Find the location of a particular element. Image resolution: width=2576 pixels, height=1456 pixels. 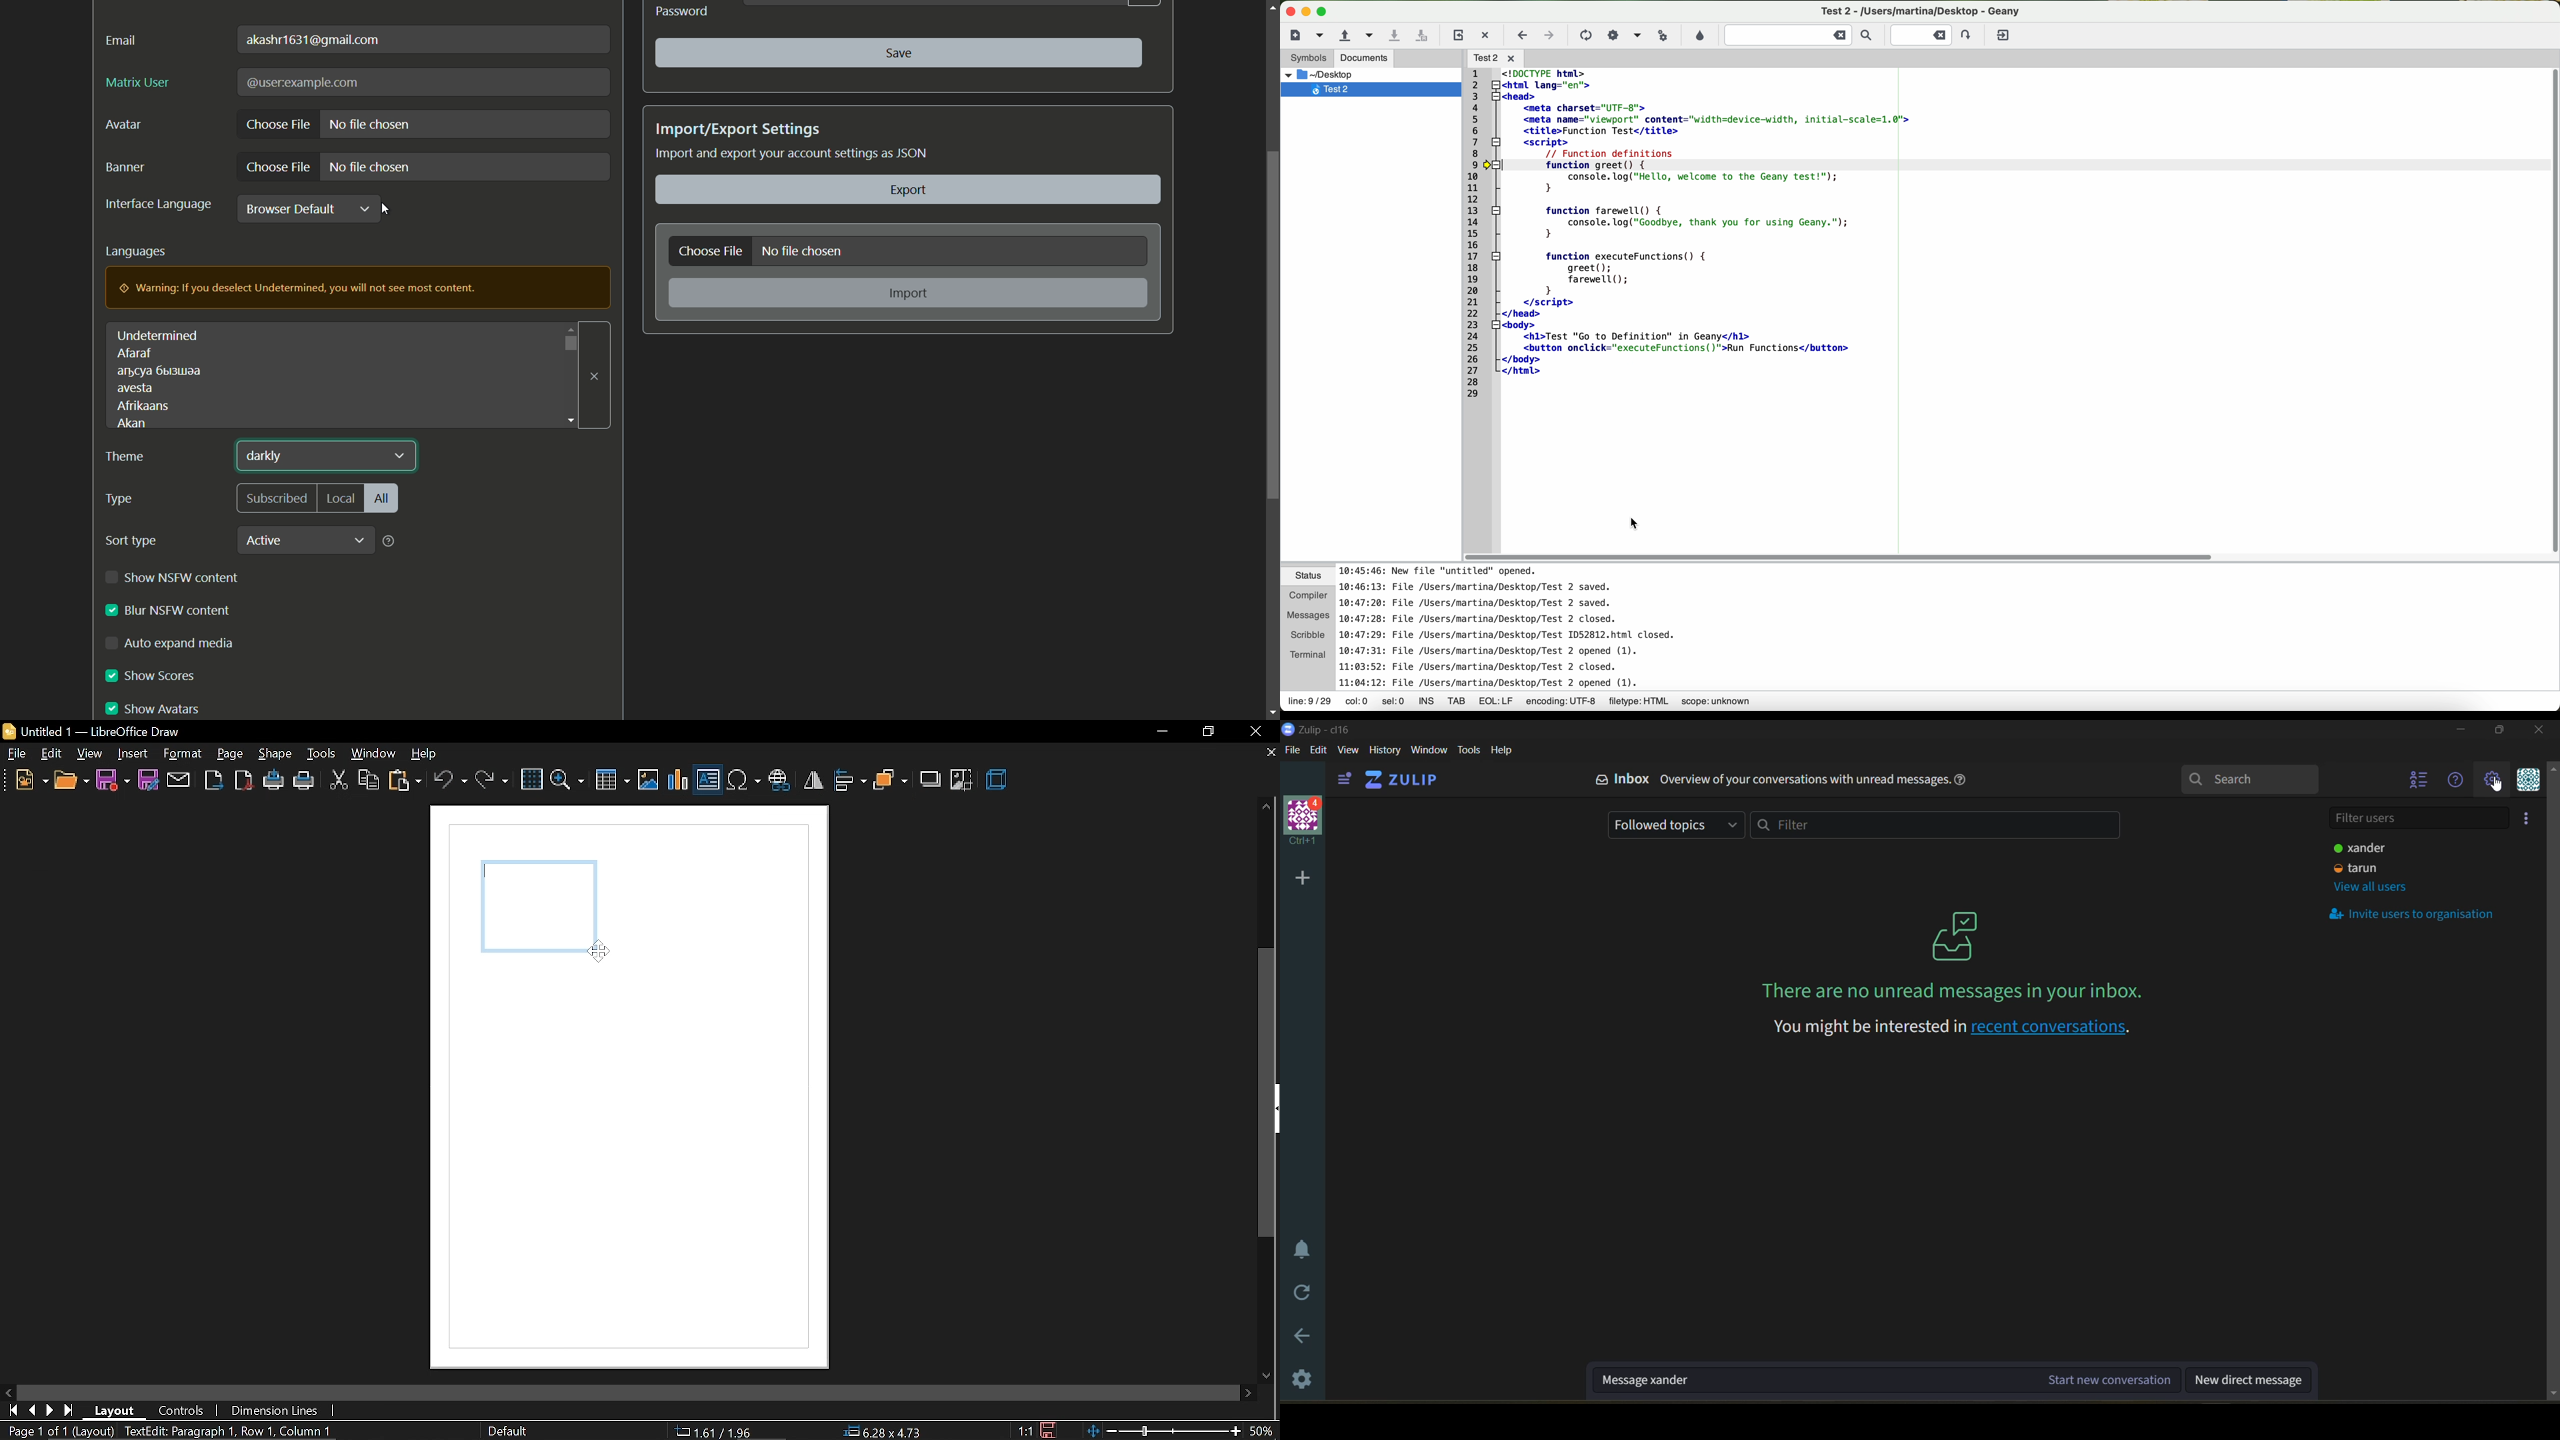

user mail is located at coordinates (315, 40).